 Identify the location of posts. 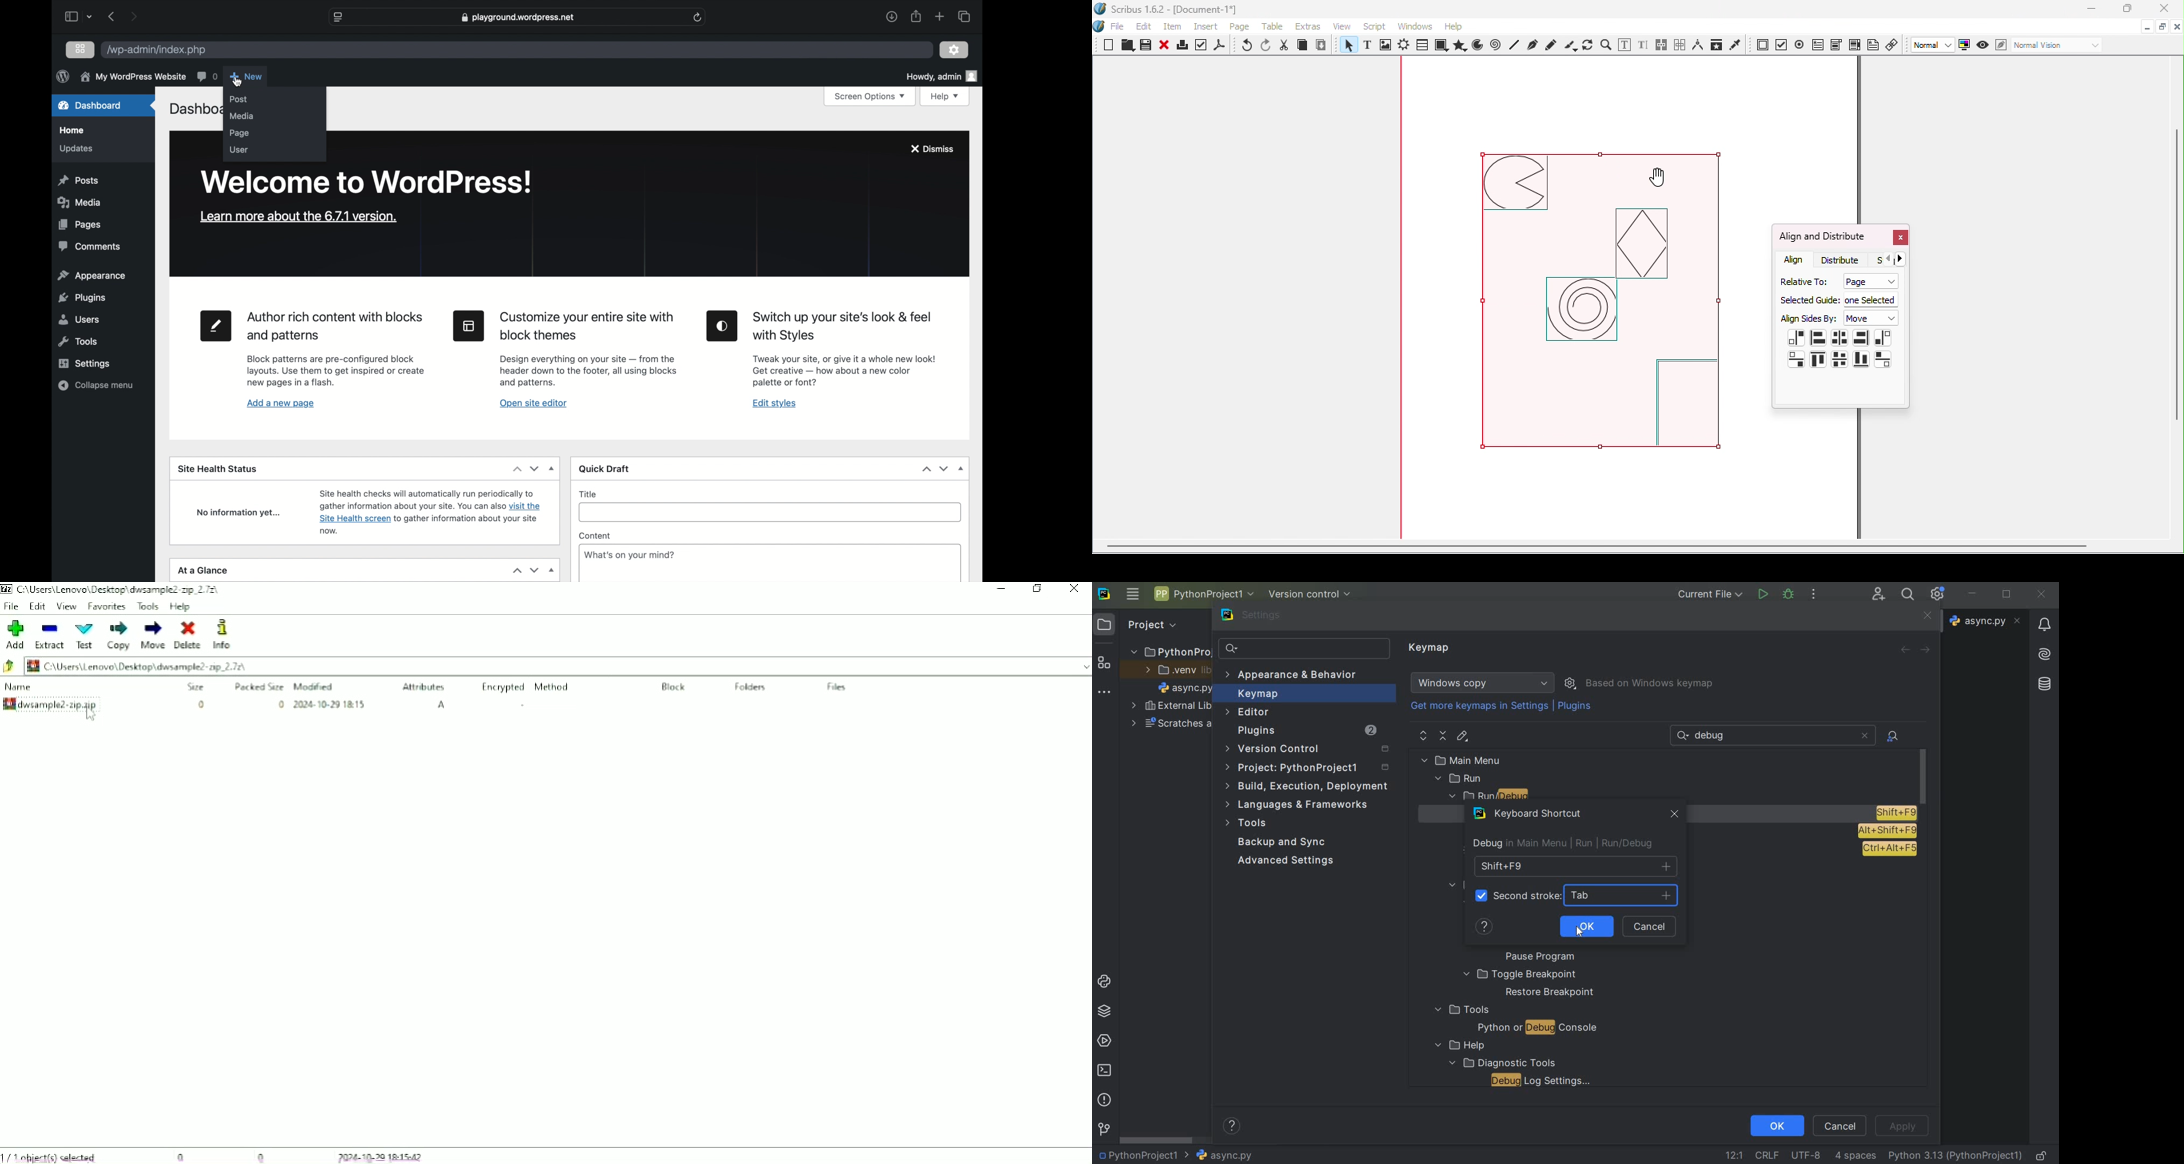
(80, 180).